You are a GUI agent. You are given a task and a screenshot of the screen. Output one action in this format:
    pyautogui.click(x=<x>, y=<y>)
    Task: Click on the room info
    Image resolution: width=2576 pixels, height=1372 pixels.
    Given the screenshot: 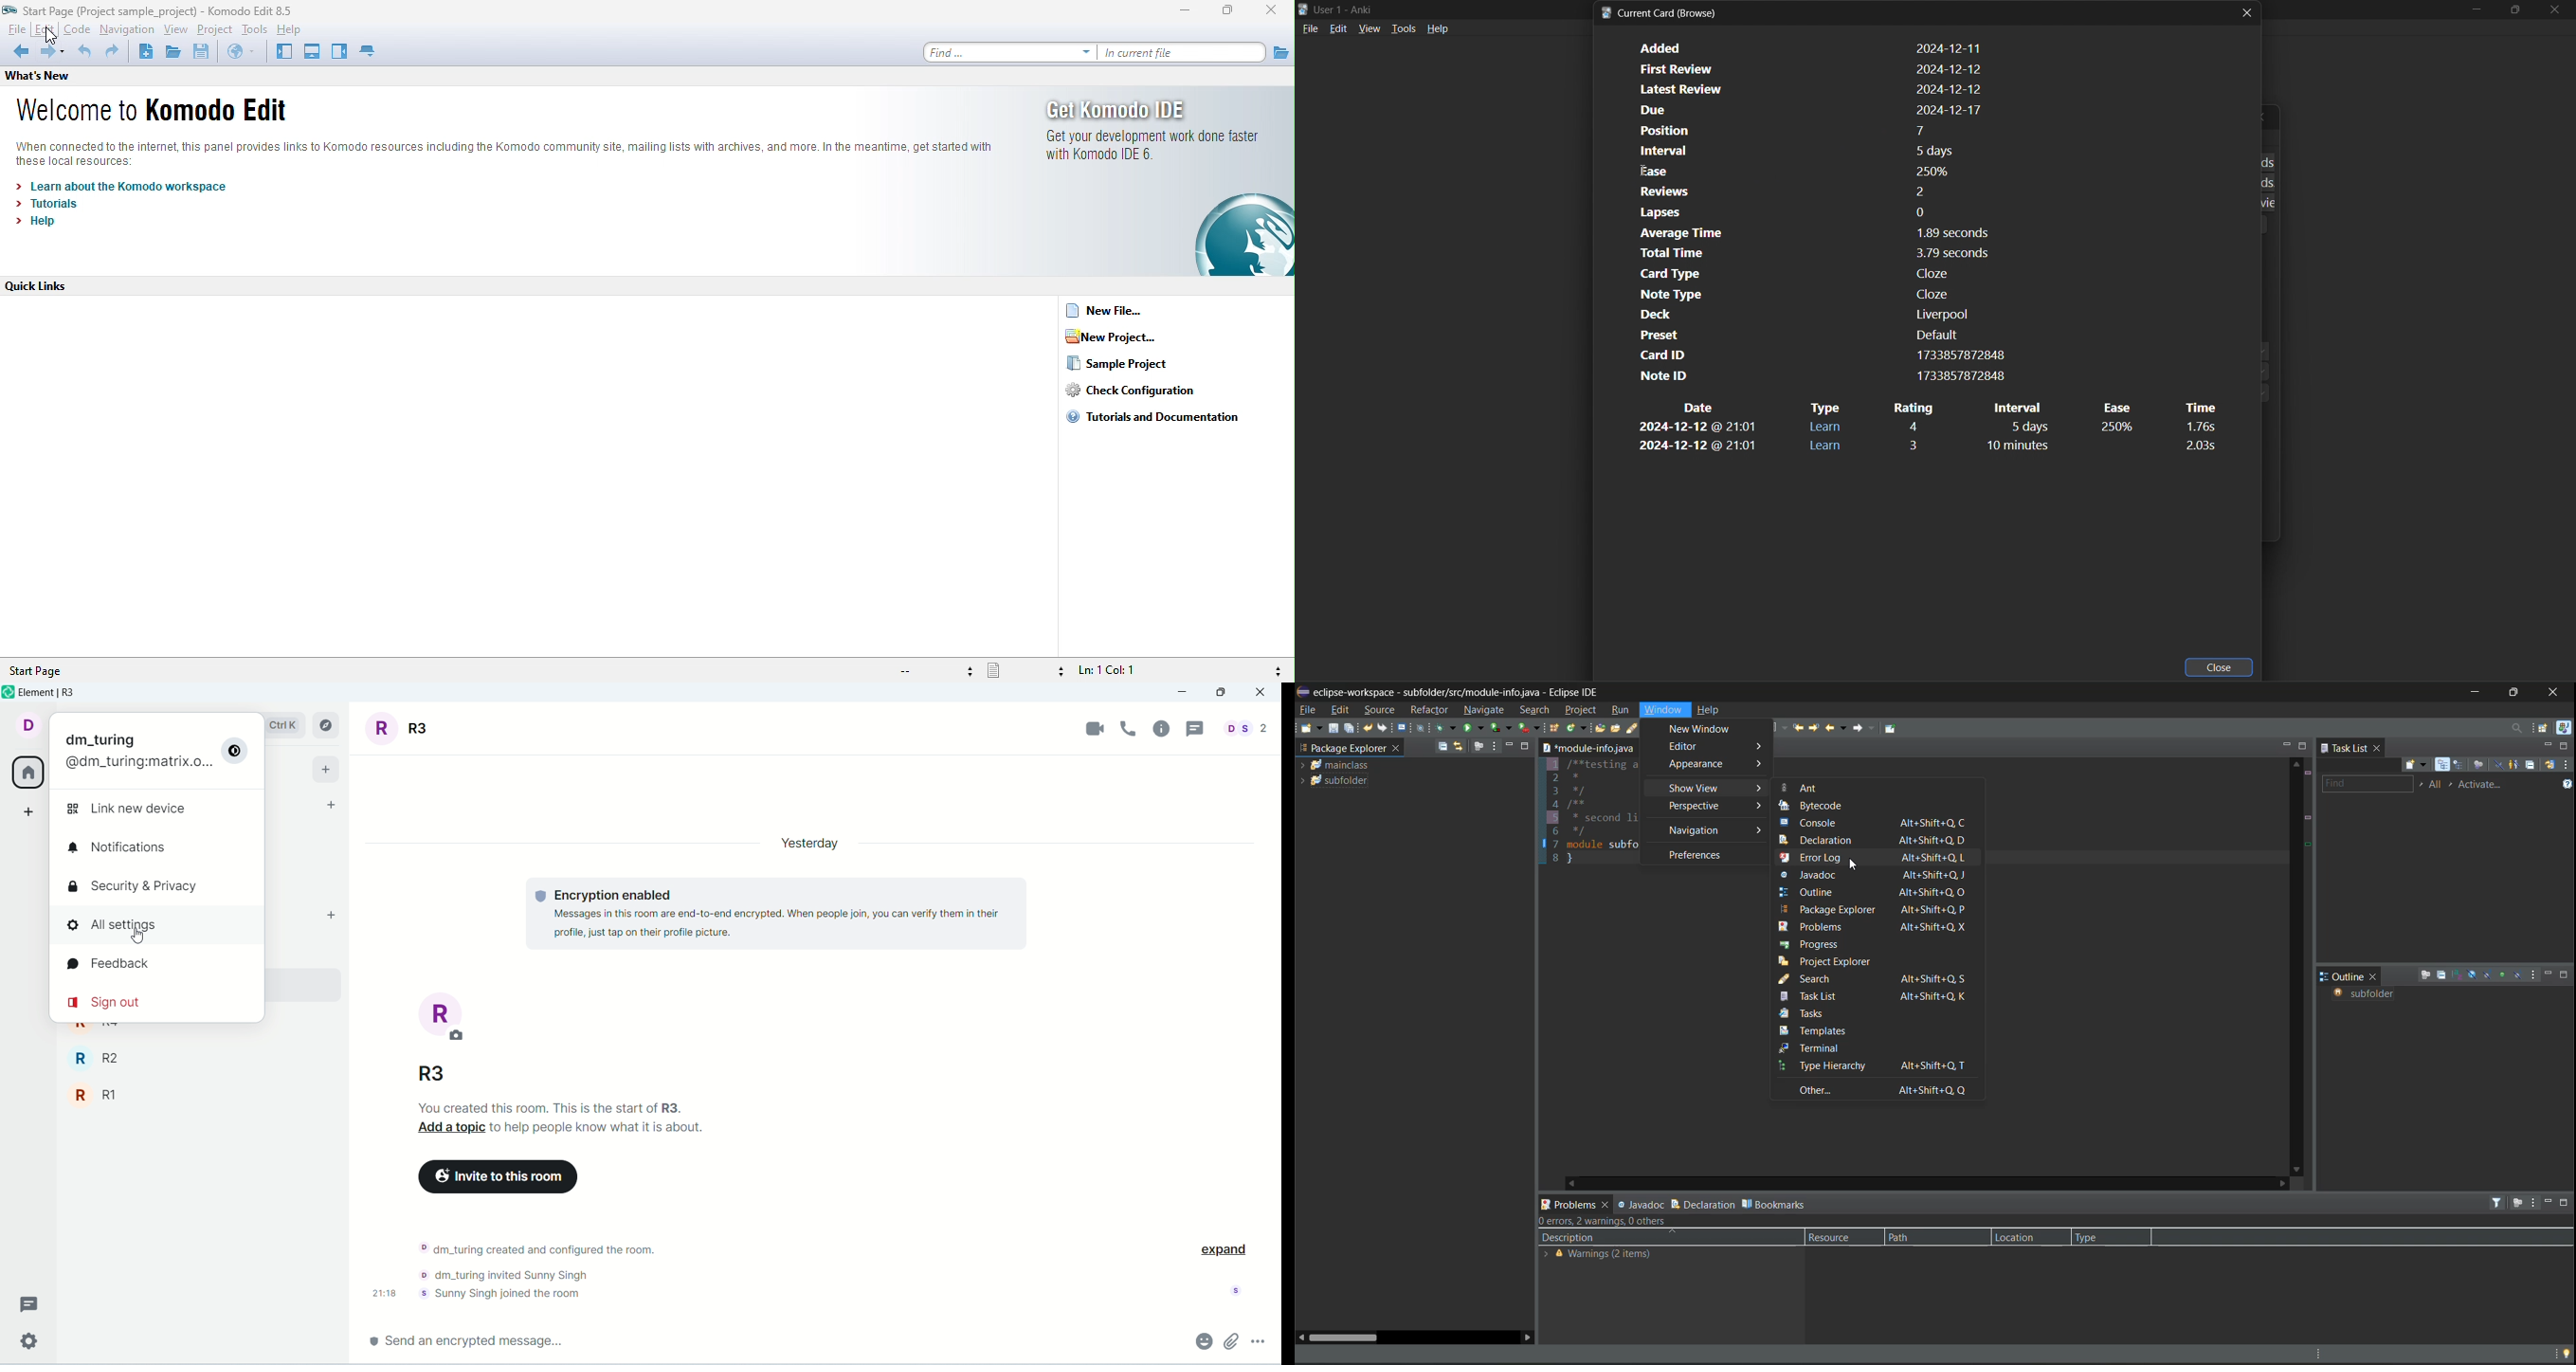 What is the action you would take?
    pyautogui.click(x=1164, y=729)
    